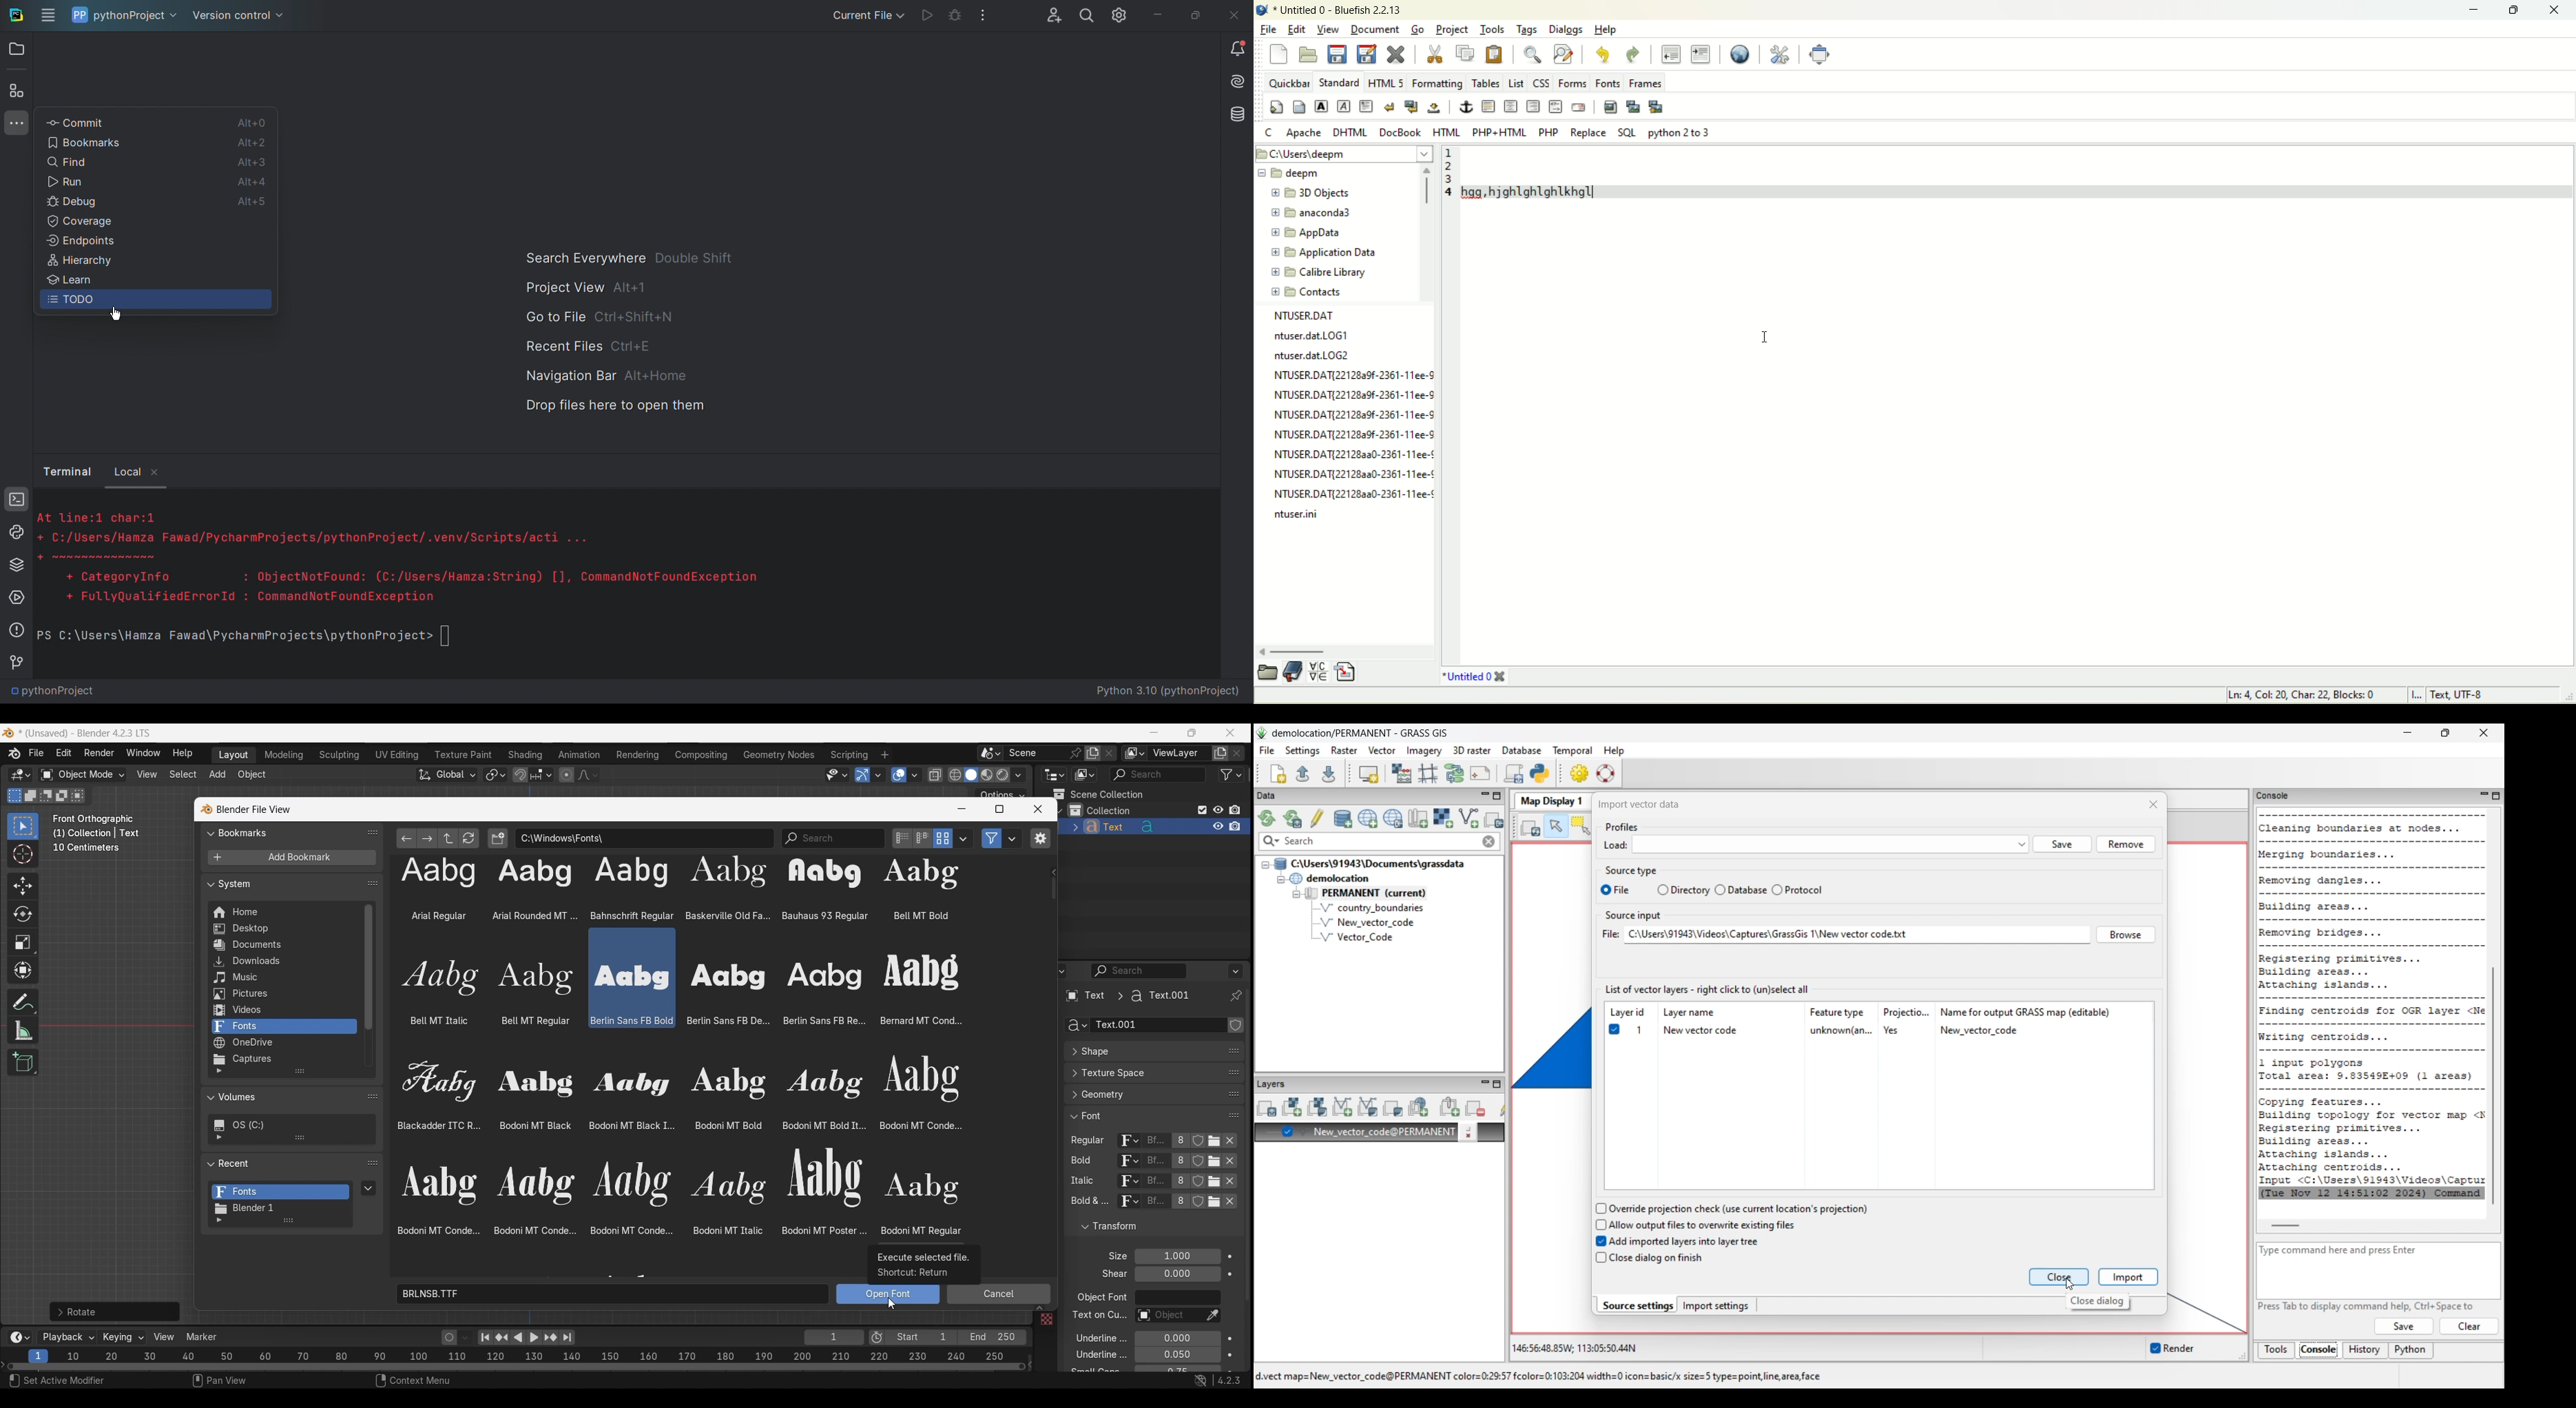 This screenshot has height=1428, width=2576. What do you see at coordinates (1270, 132) in the screenshot?
I see `c` at bounding box center [1270, 132].